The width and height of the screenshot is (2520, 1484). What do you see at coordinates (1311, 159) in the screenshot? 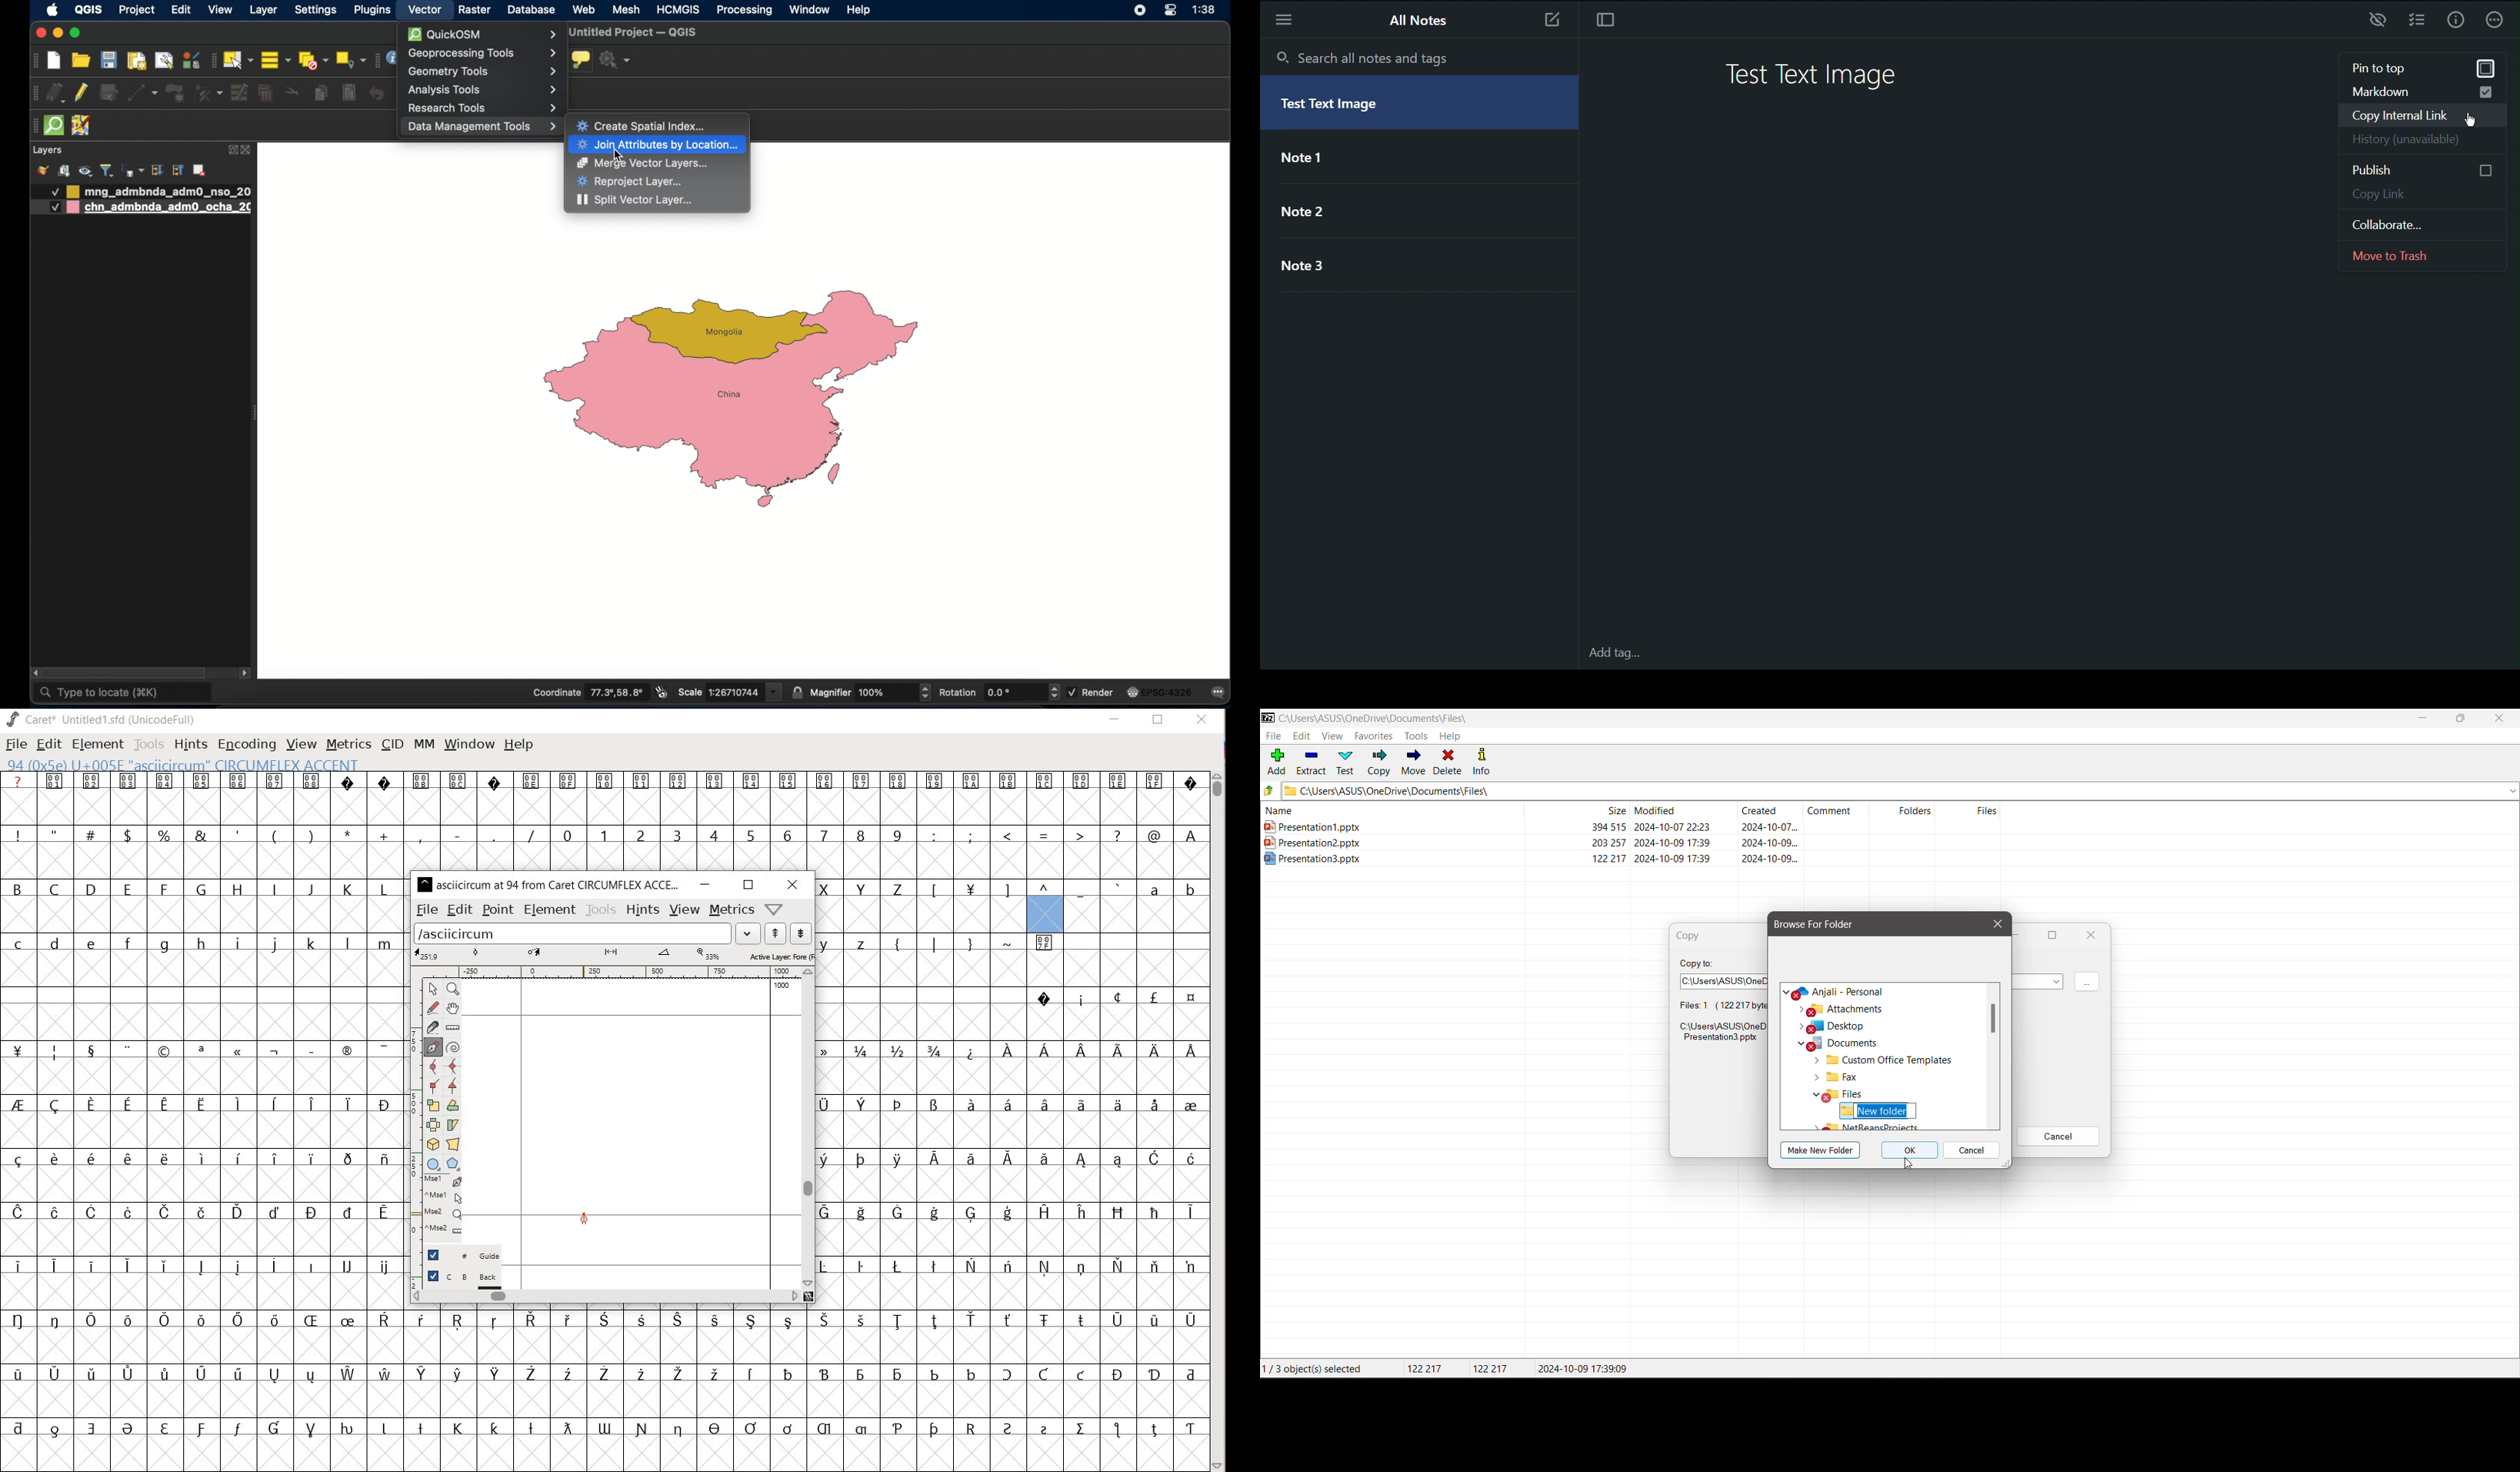
I see `Note 1` at bounding box center [1311, 159].